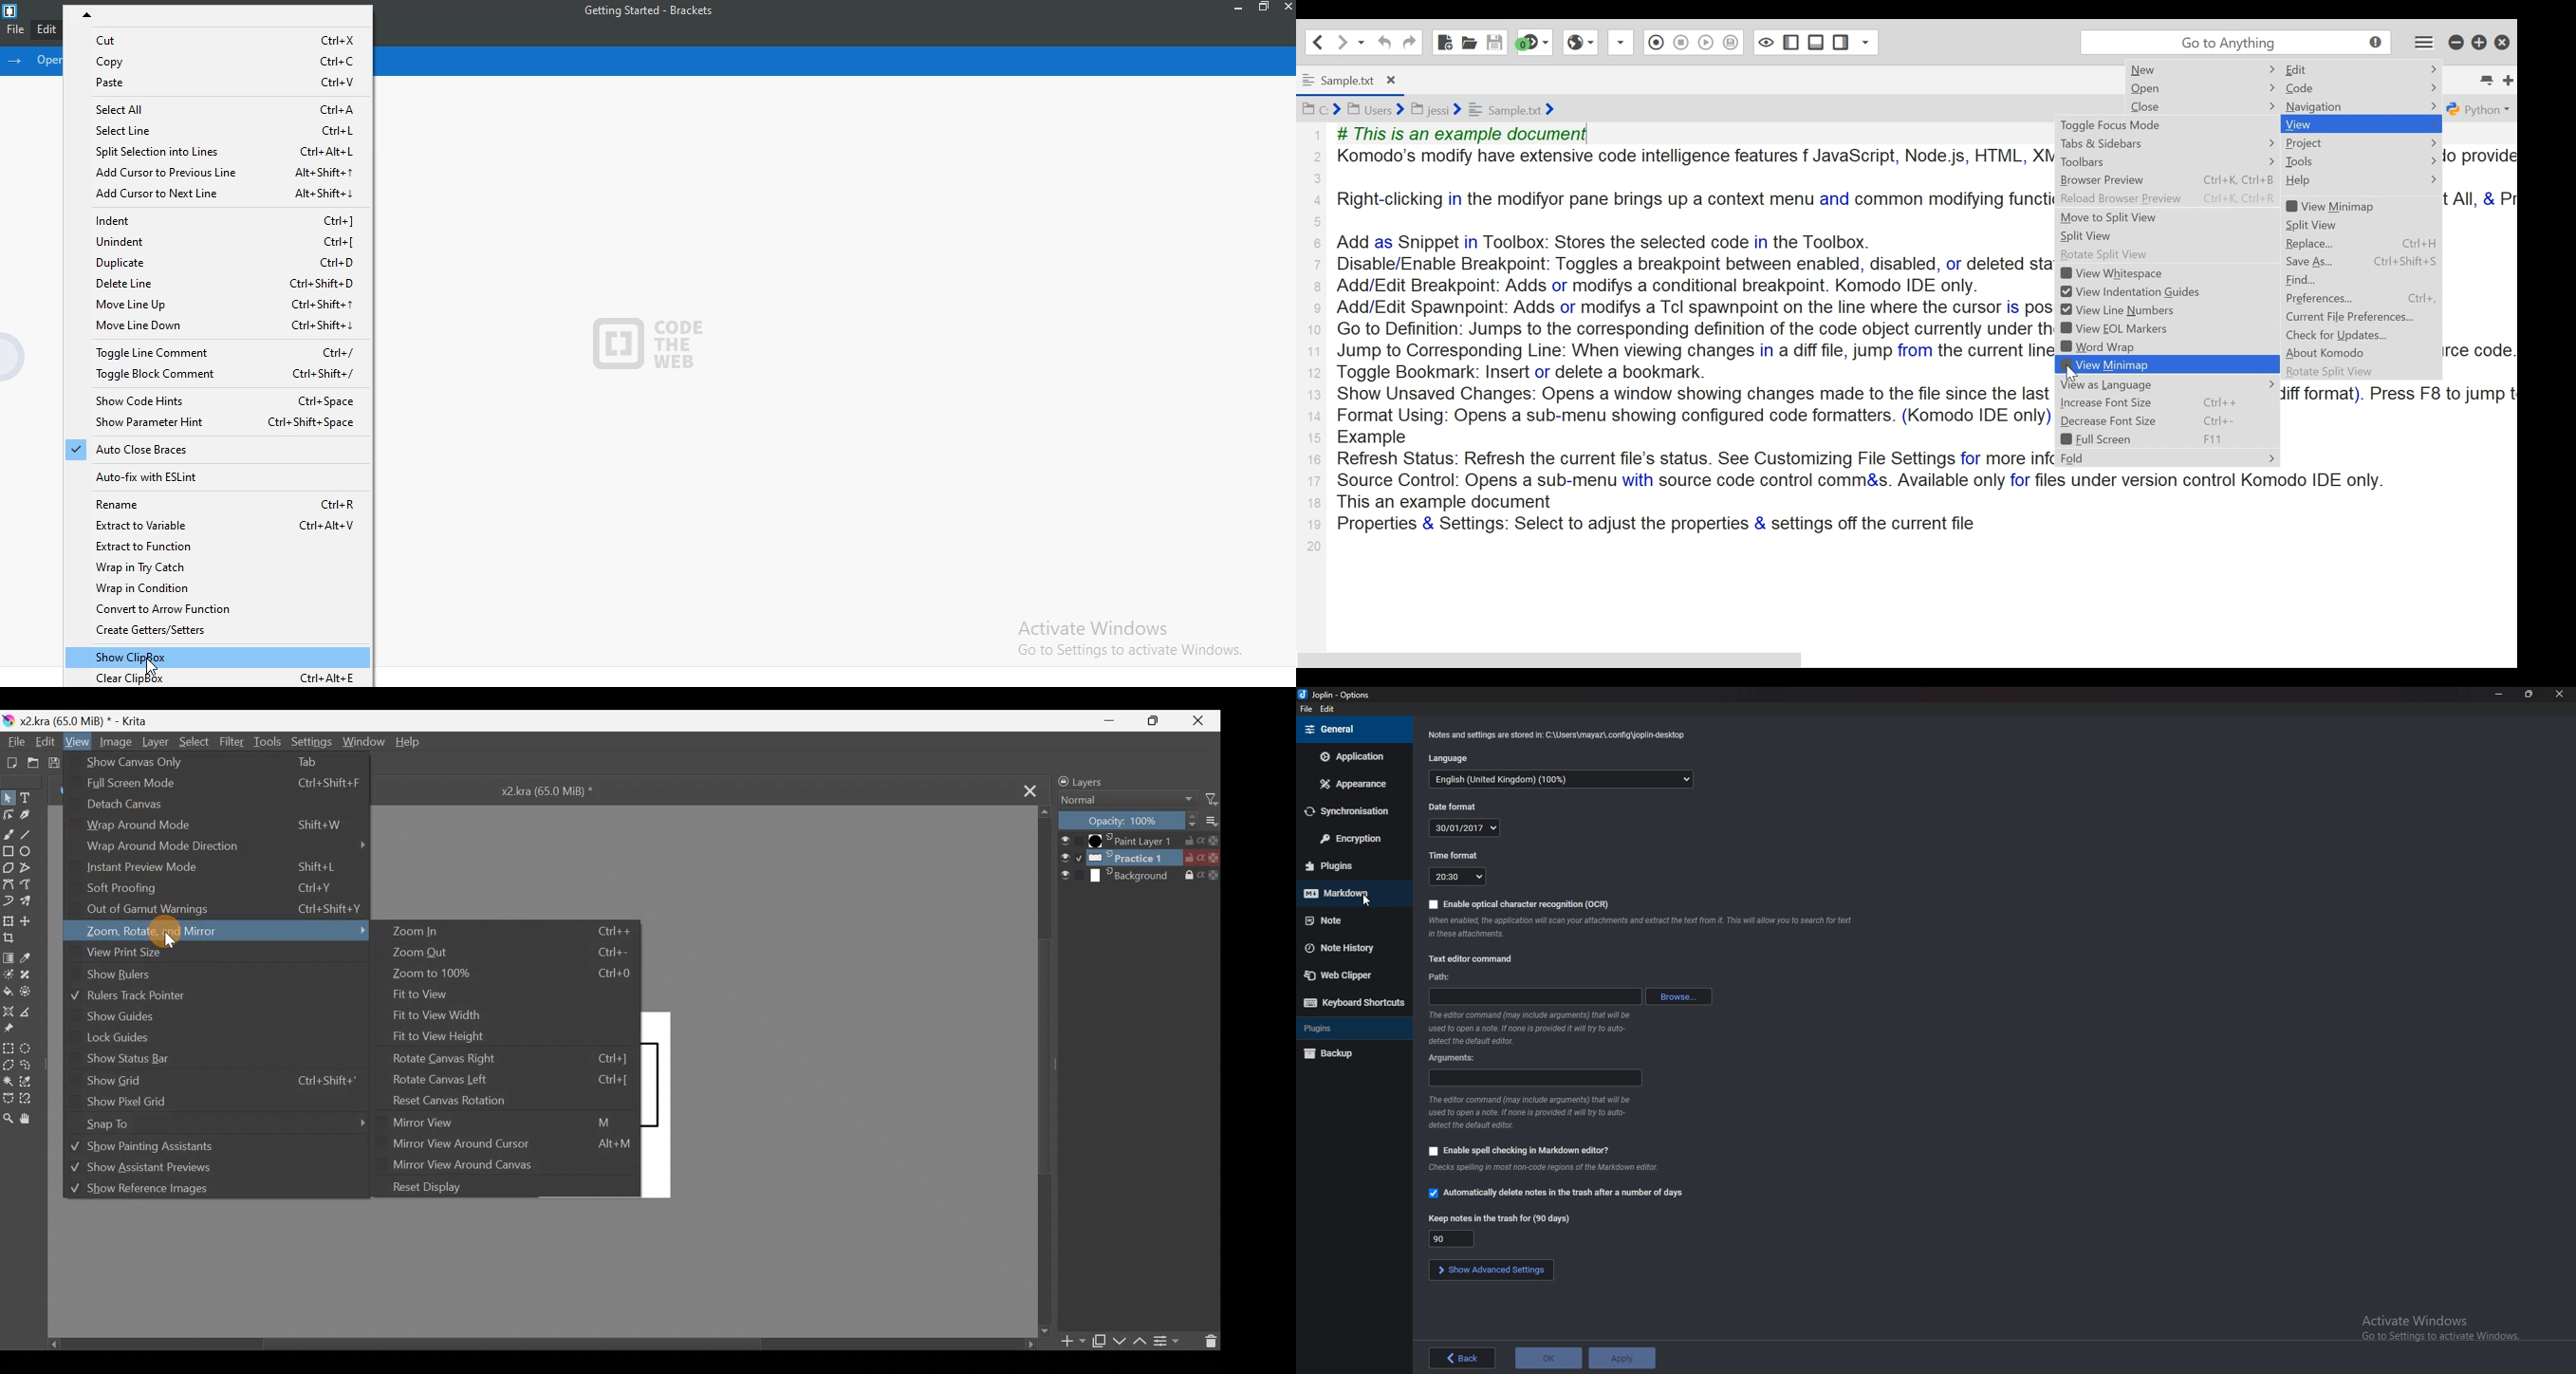 Image resolution: width=2576 pixels, height=1400 pixels. Describe the element at coordinates (225, 678) in the screenshot. I see `Clear ClipBox` at that location.